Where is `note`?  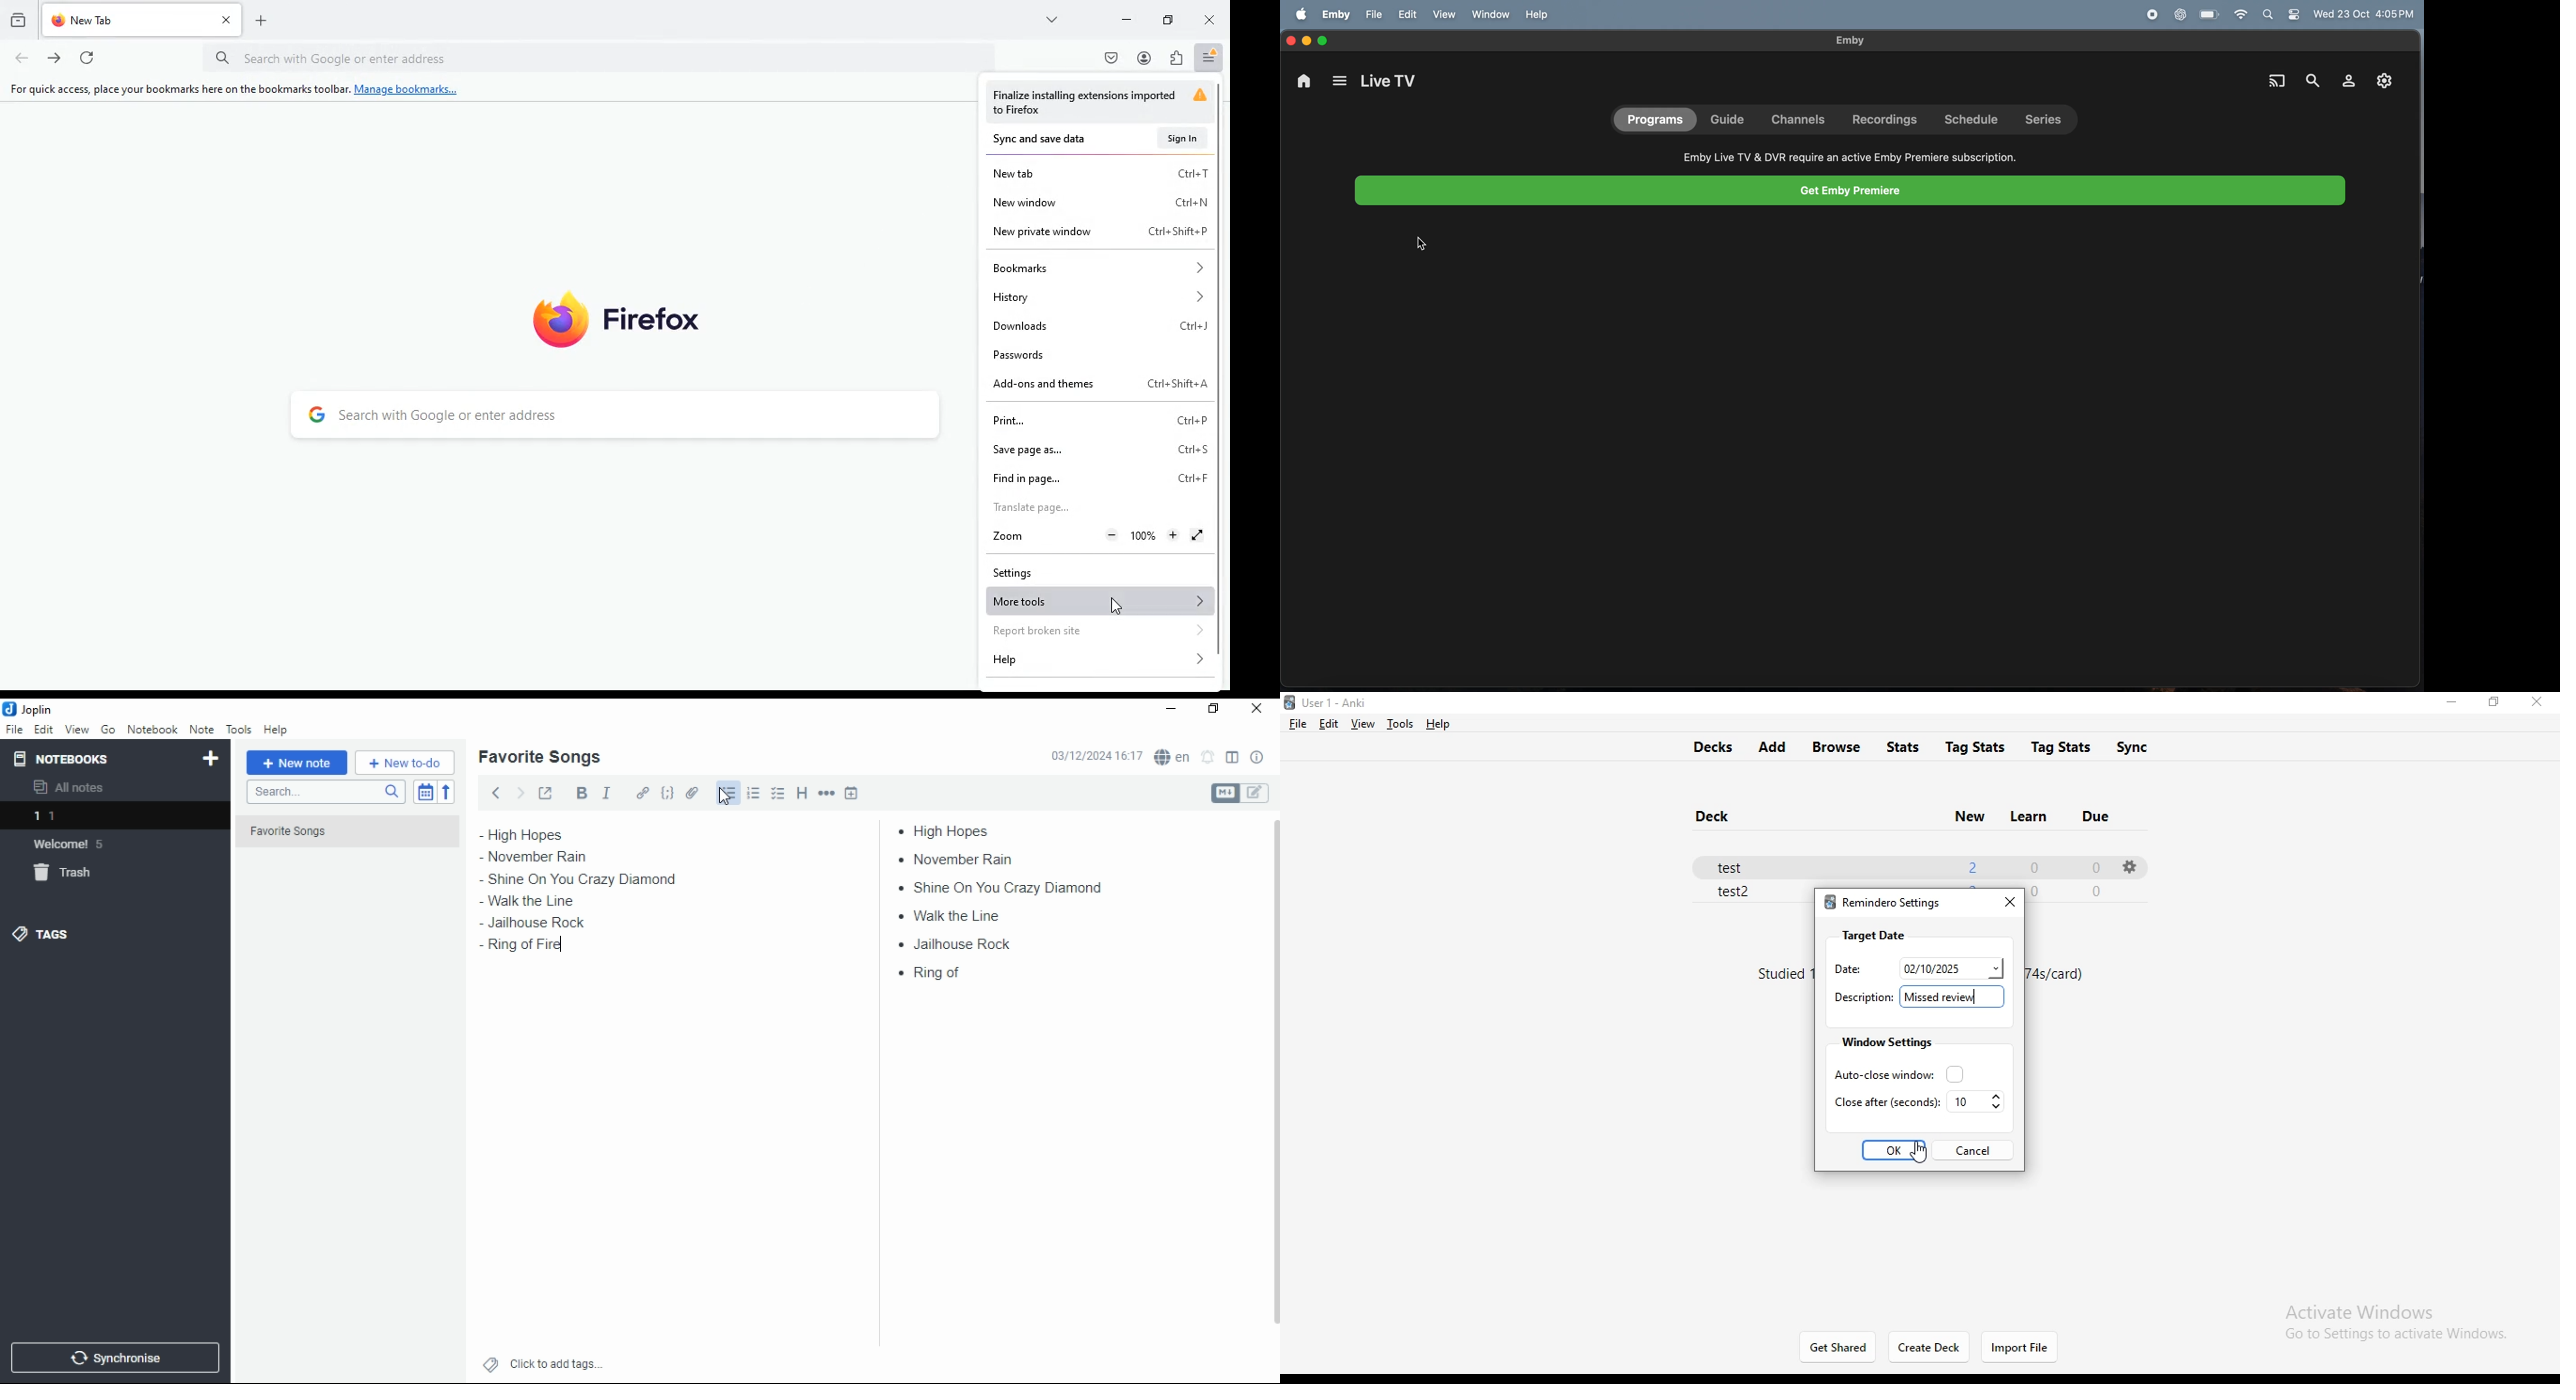
note is located at coordinates (201, 729).